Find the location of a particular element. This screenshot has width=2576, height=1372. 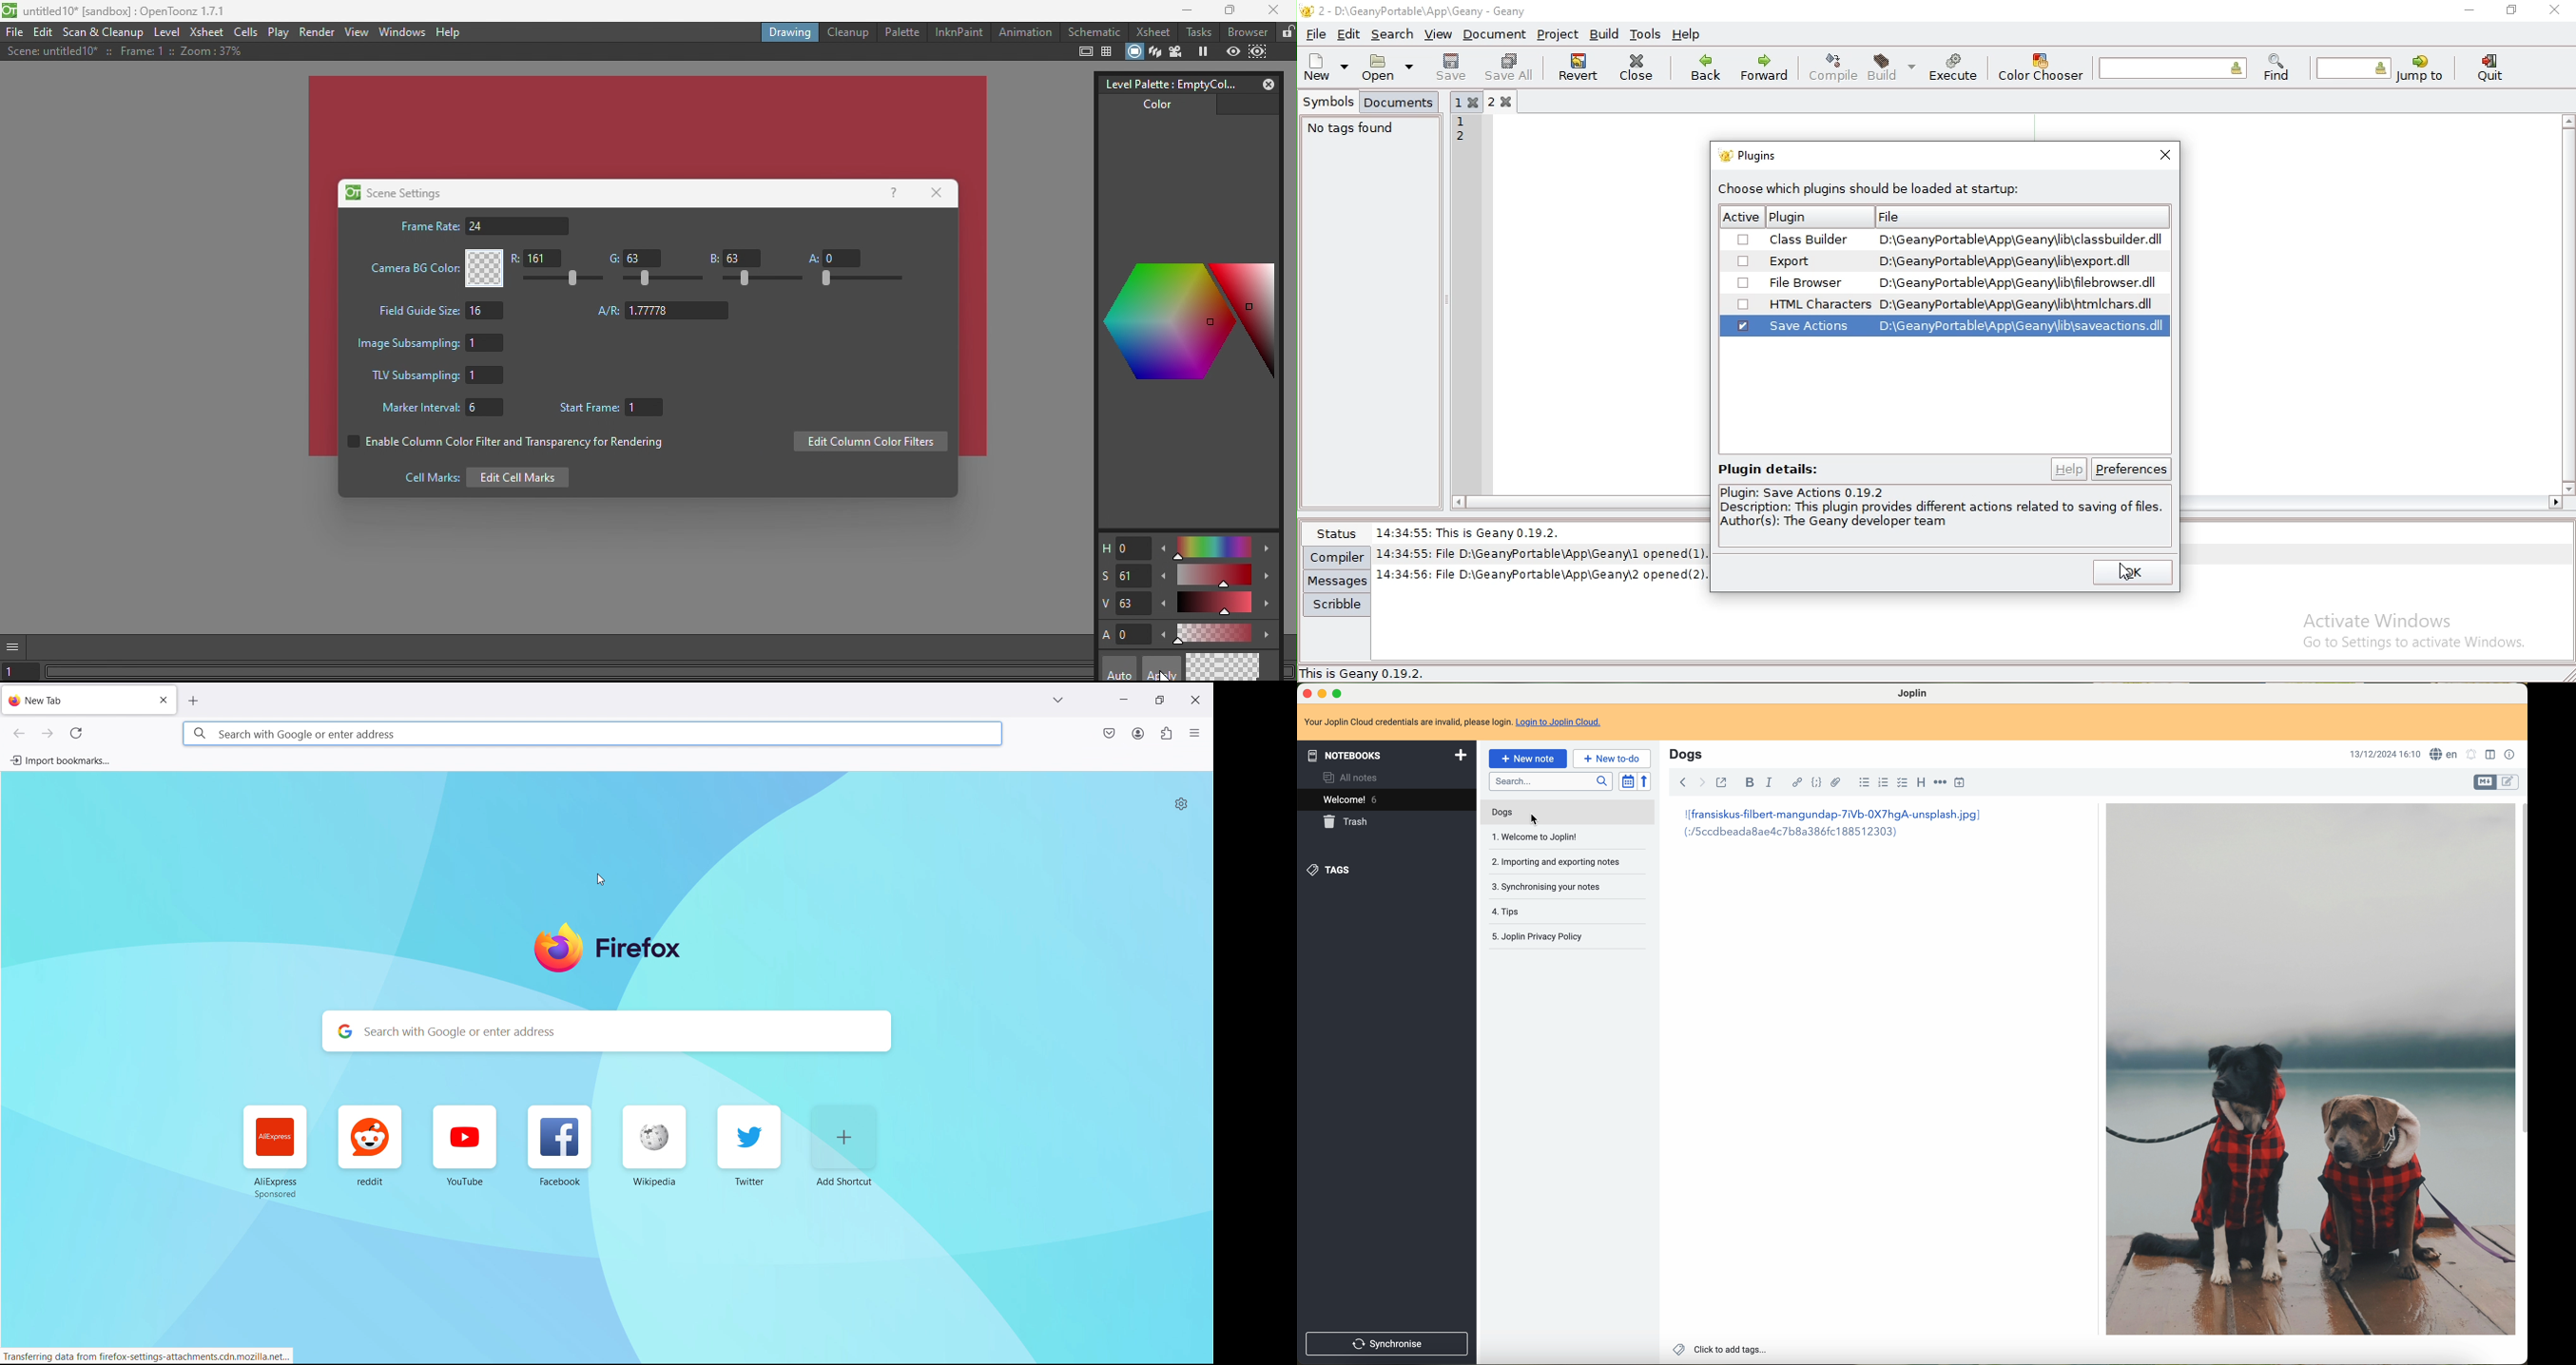

close is located at coordinates (2558, 8).